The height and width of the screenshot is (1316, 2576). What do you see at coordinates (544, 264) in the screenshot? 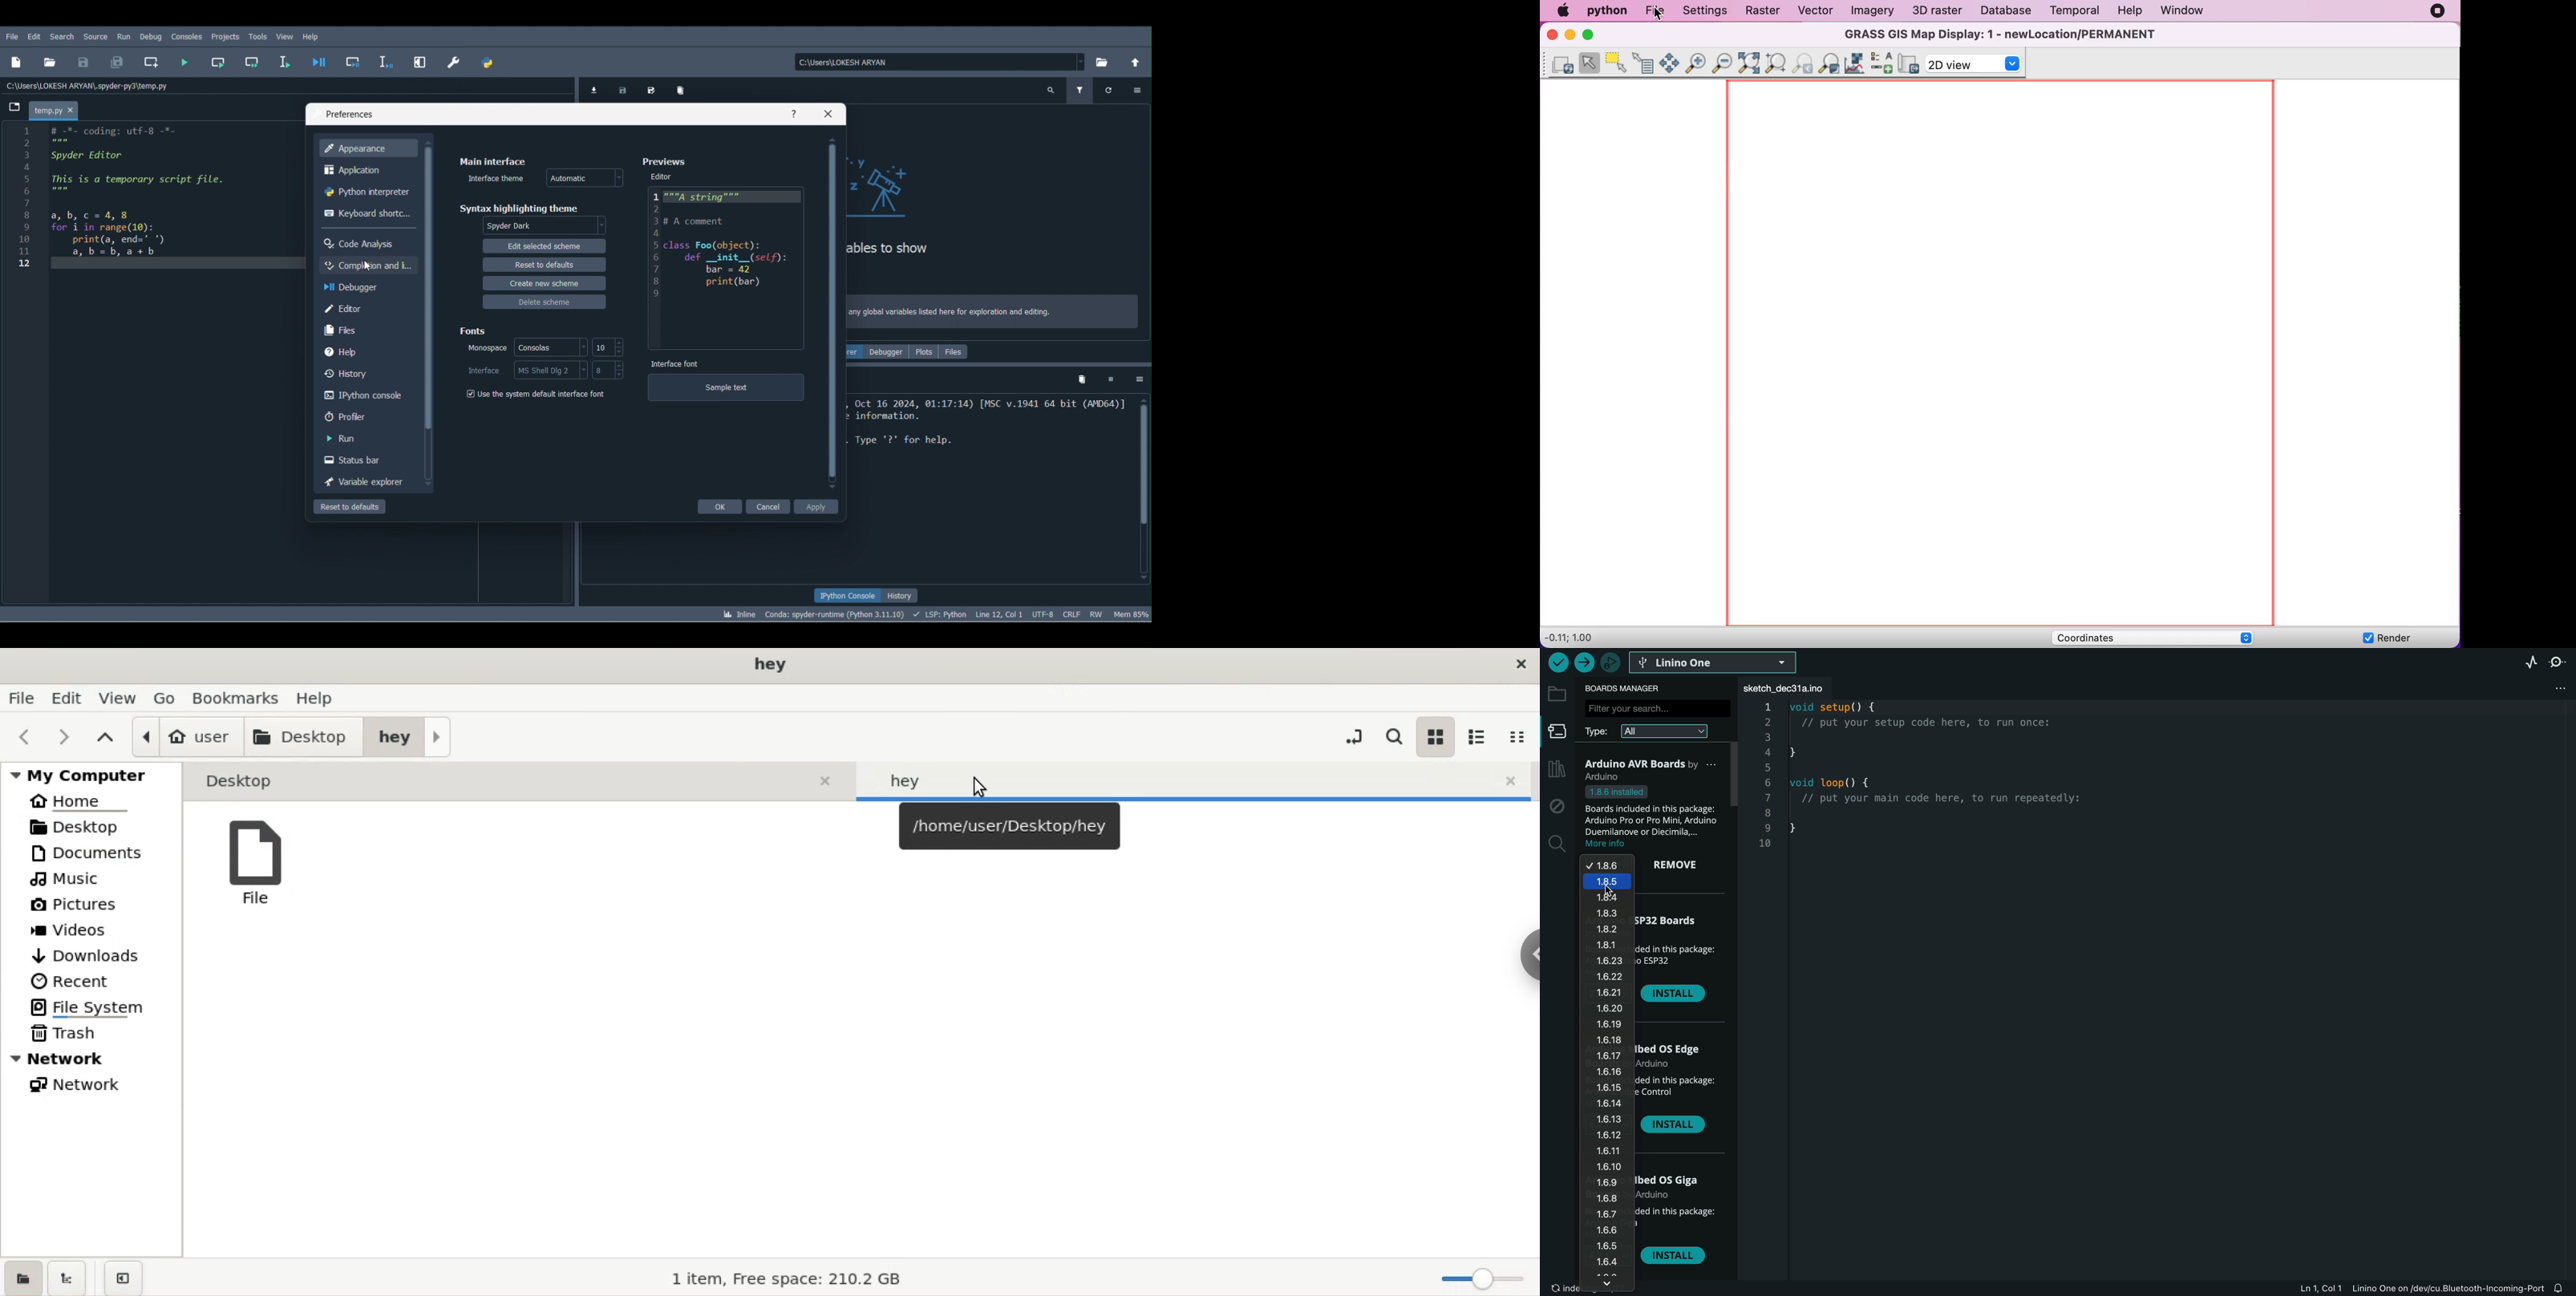
I see `Reset to defaults` at bounding box center [544, 264].